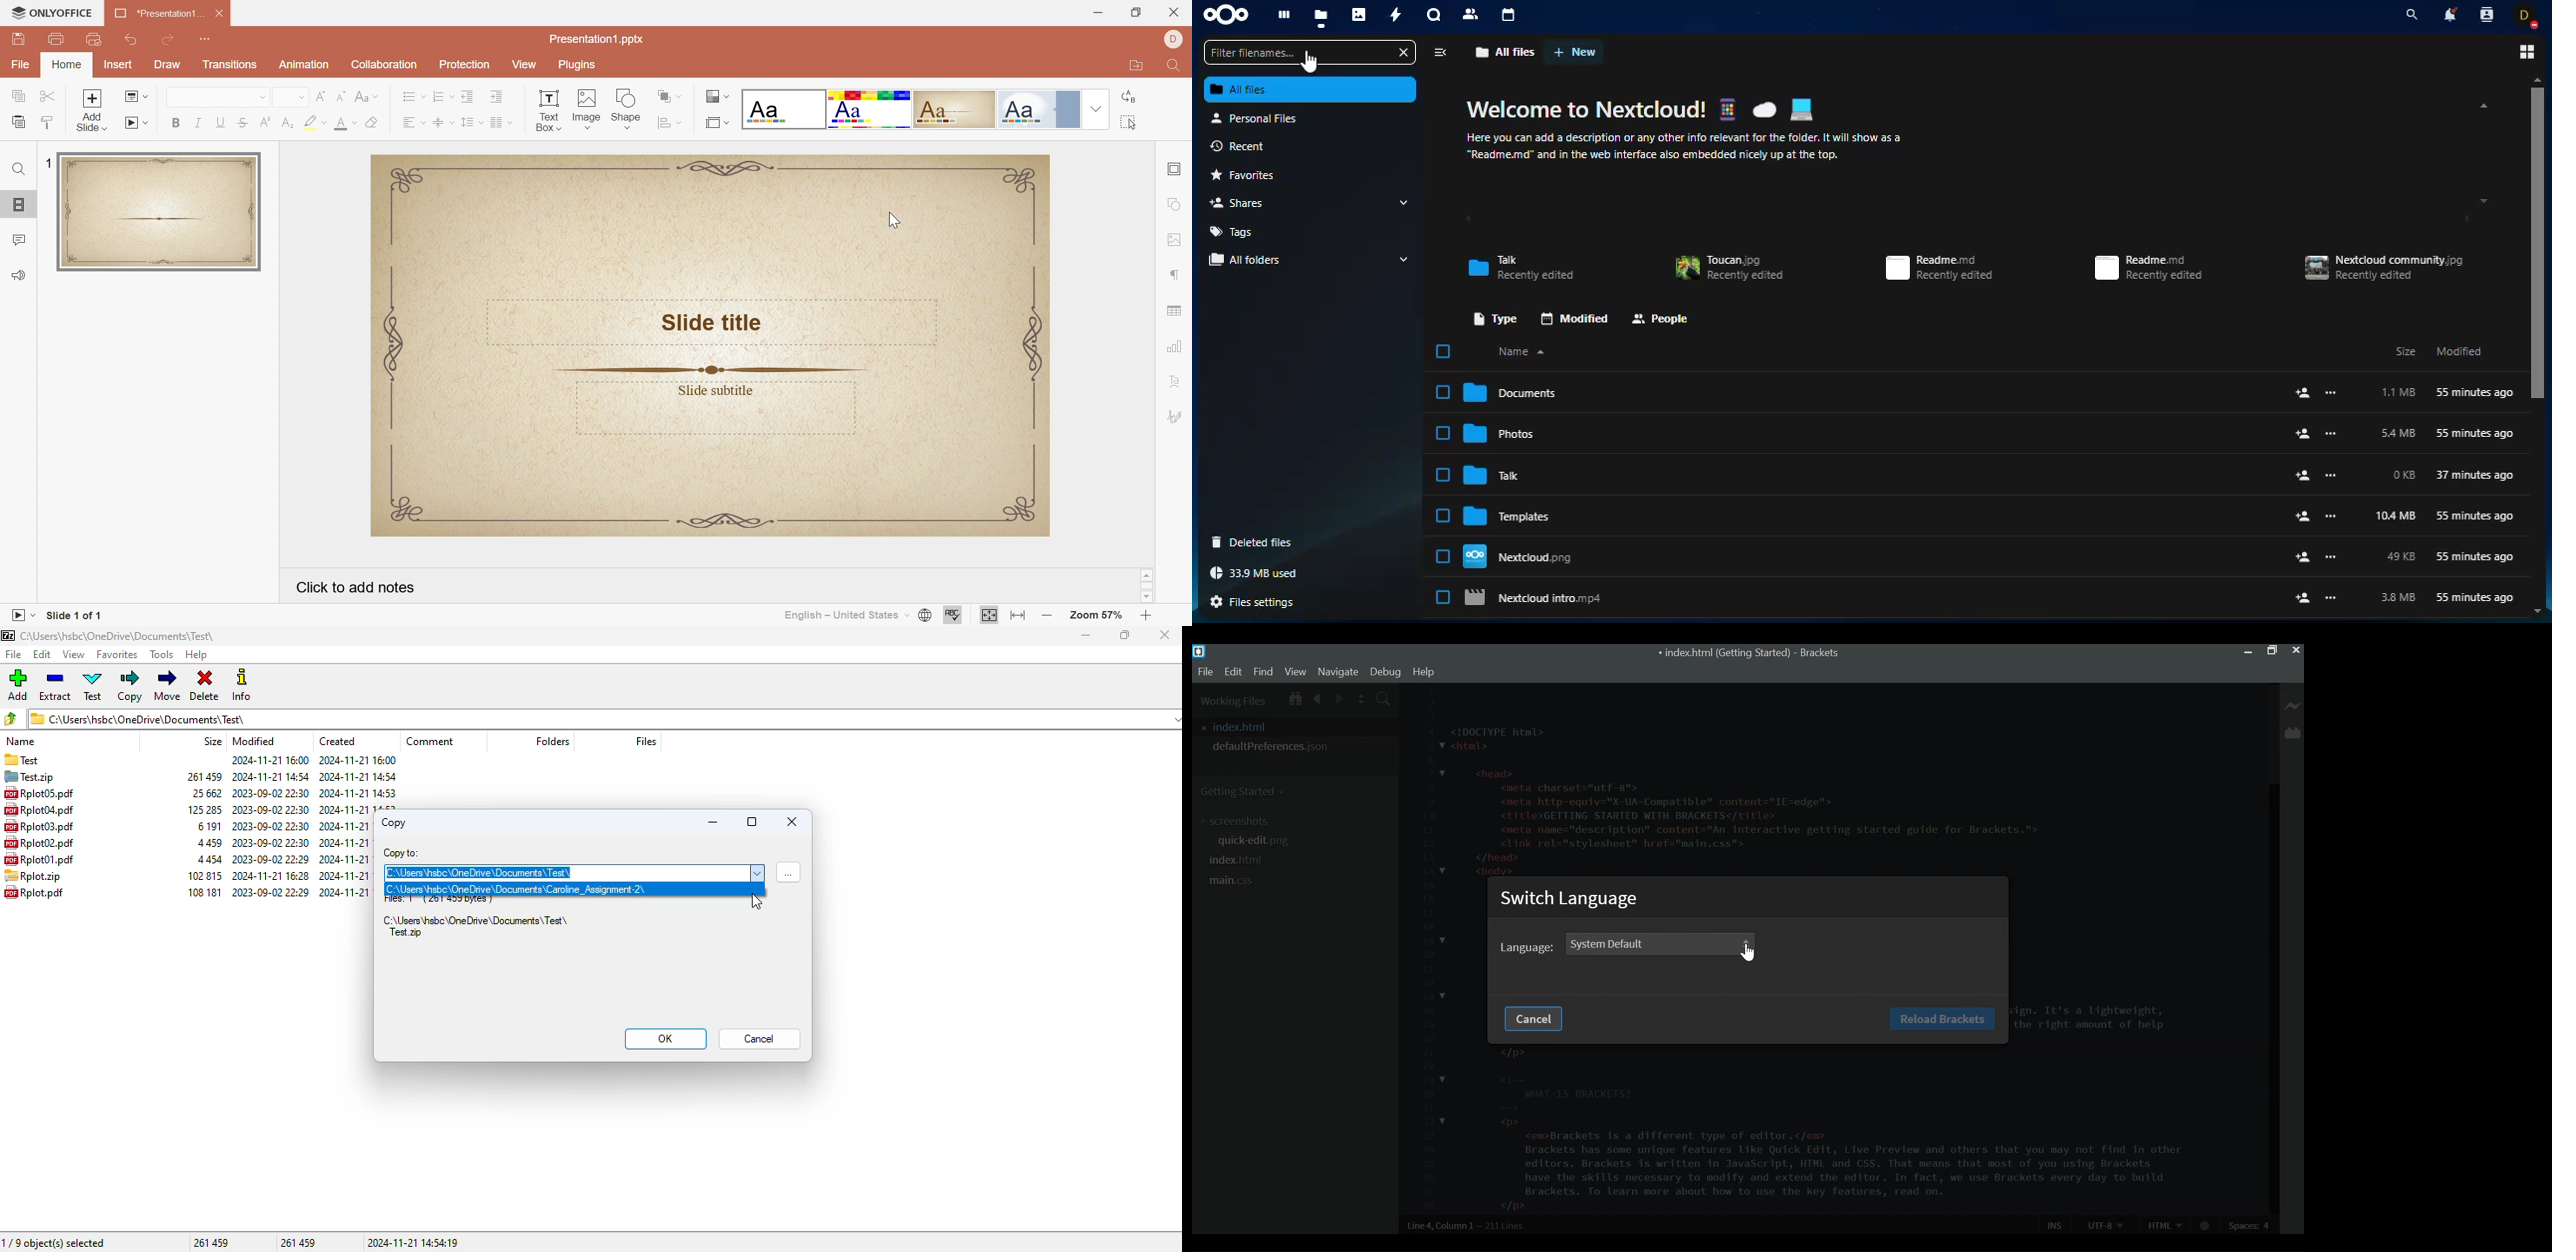  Describe the element at coordinates (1300, 53) in the screenshot. I see `Filter filenames...` at that location.